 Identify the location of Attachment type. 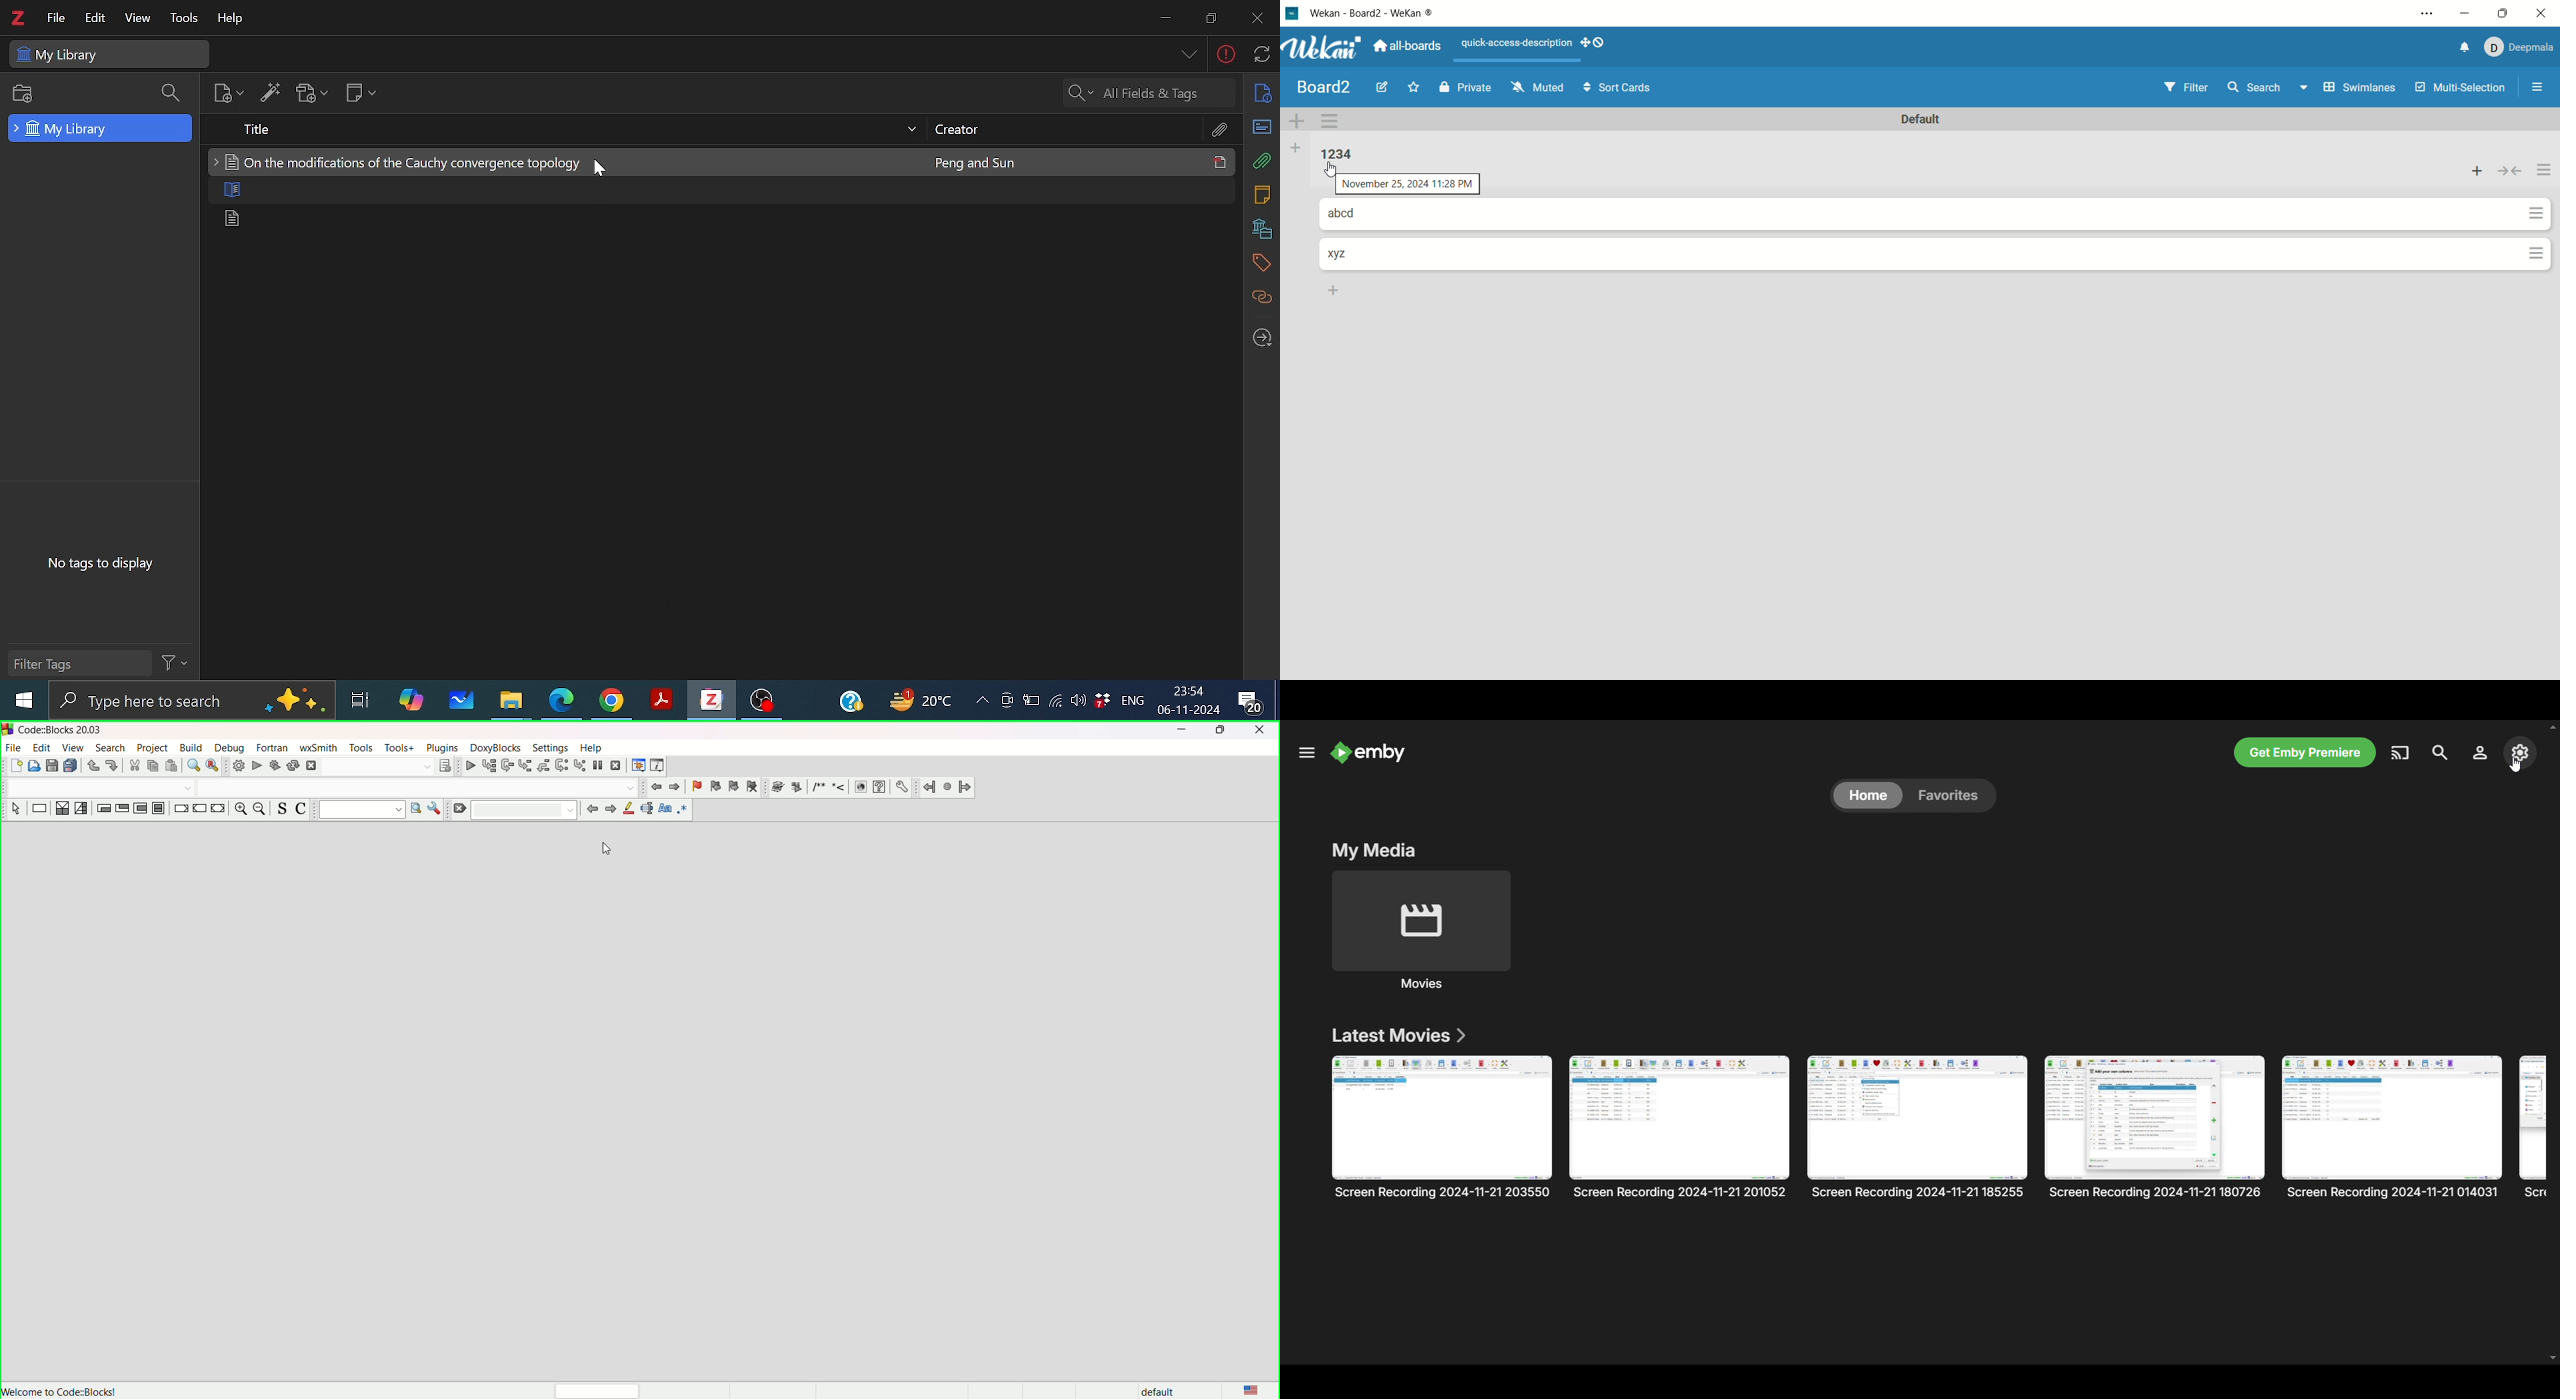
(1220, 131).